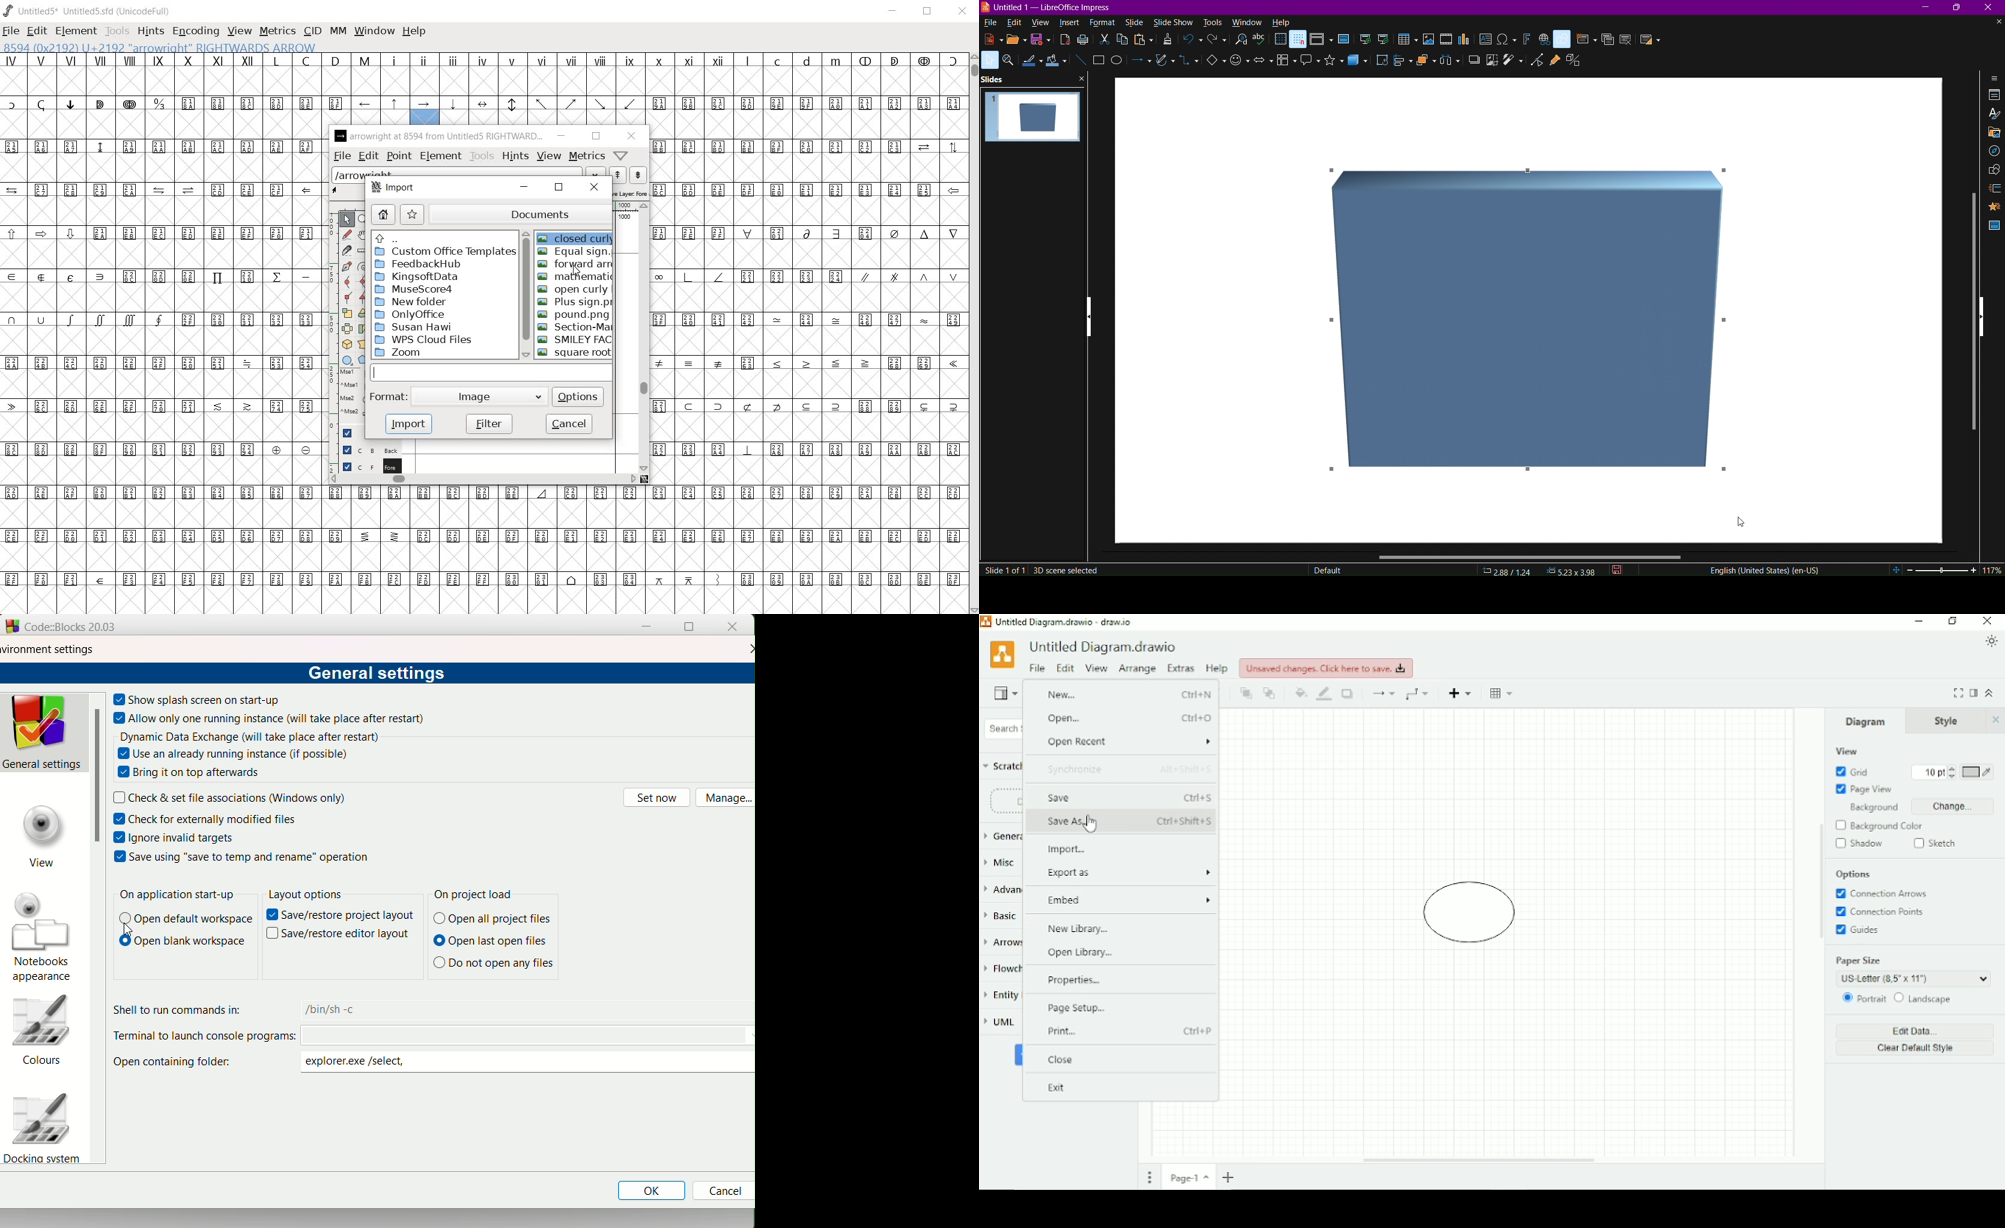 The width and height of the screenshot is (2016, 1232). I want to click on mathematical summation, so click(576, 277).